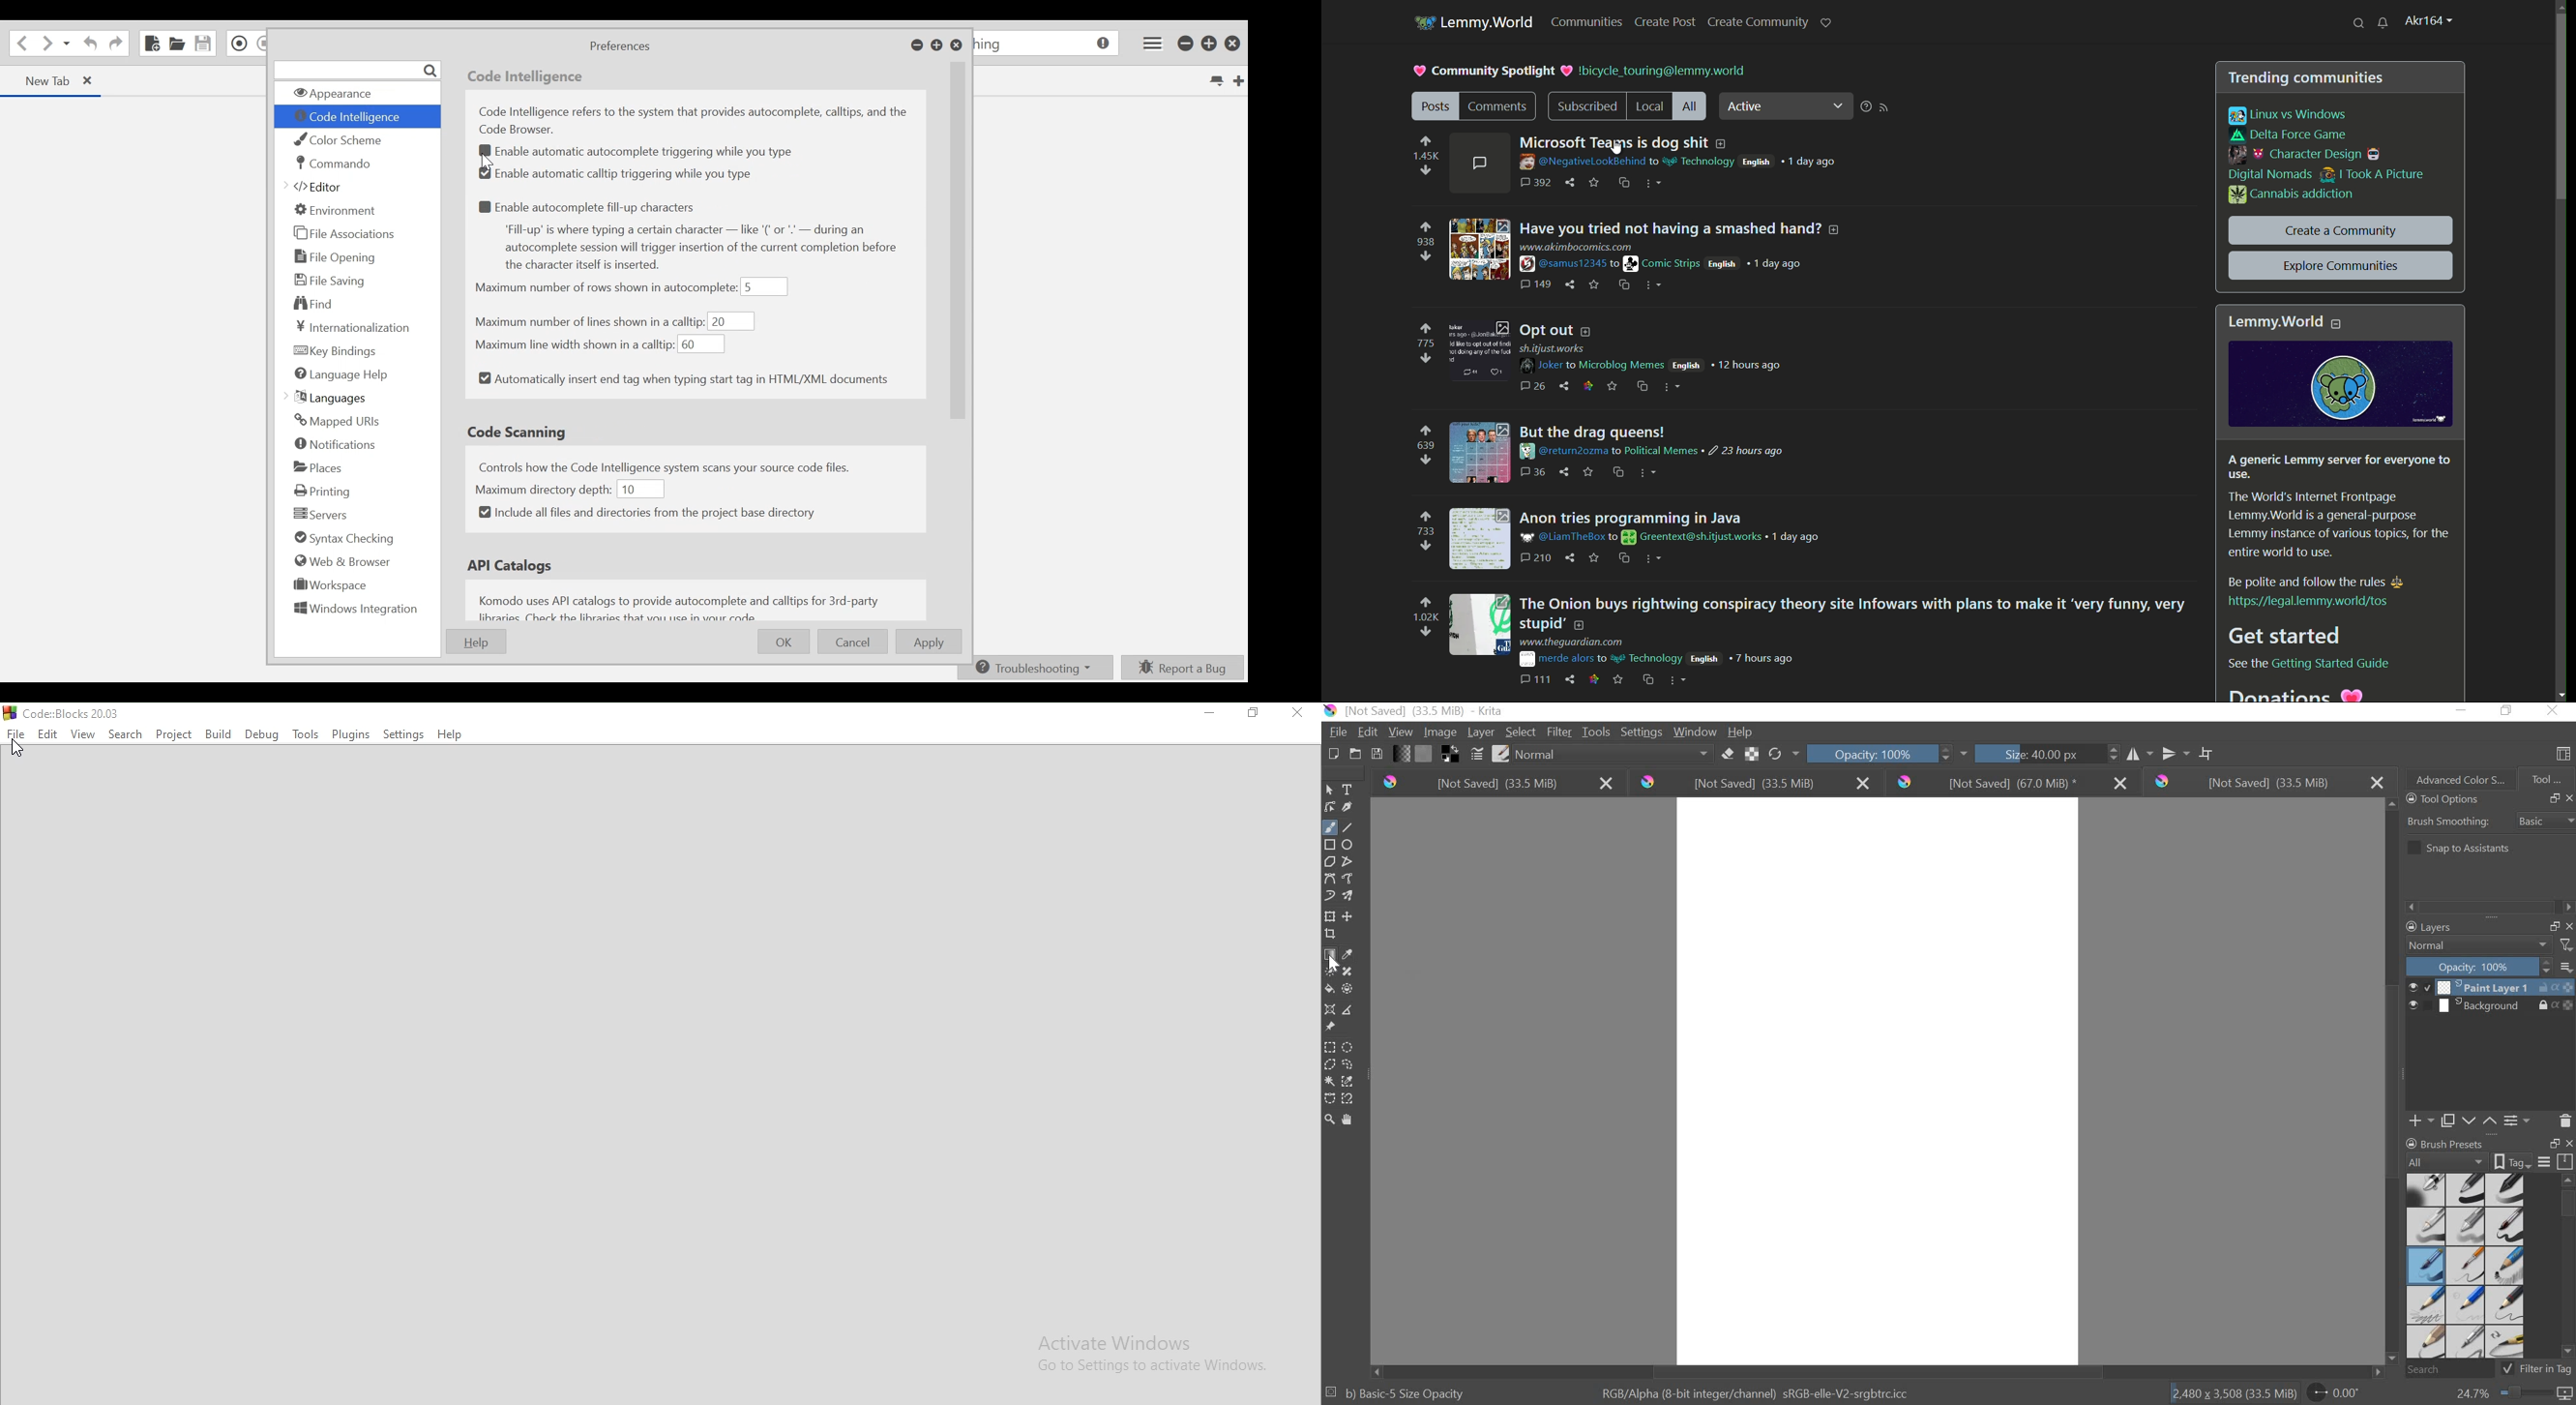 The image size is (2576, 1428). I want to click on Code Scanning, so click(520, 432).